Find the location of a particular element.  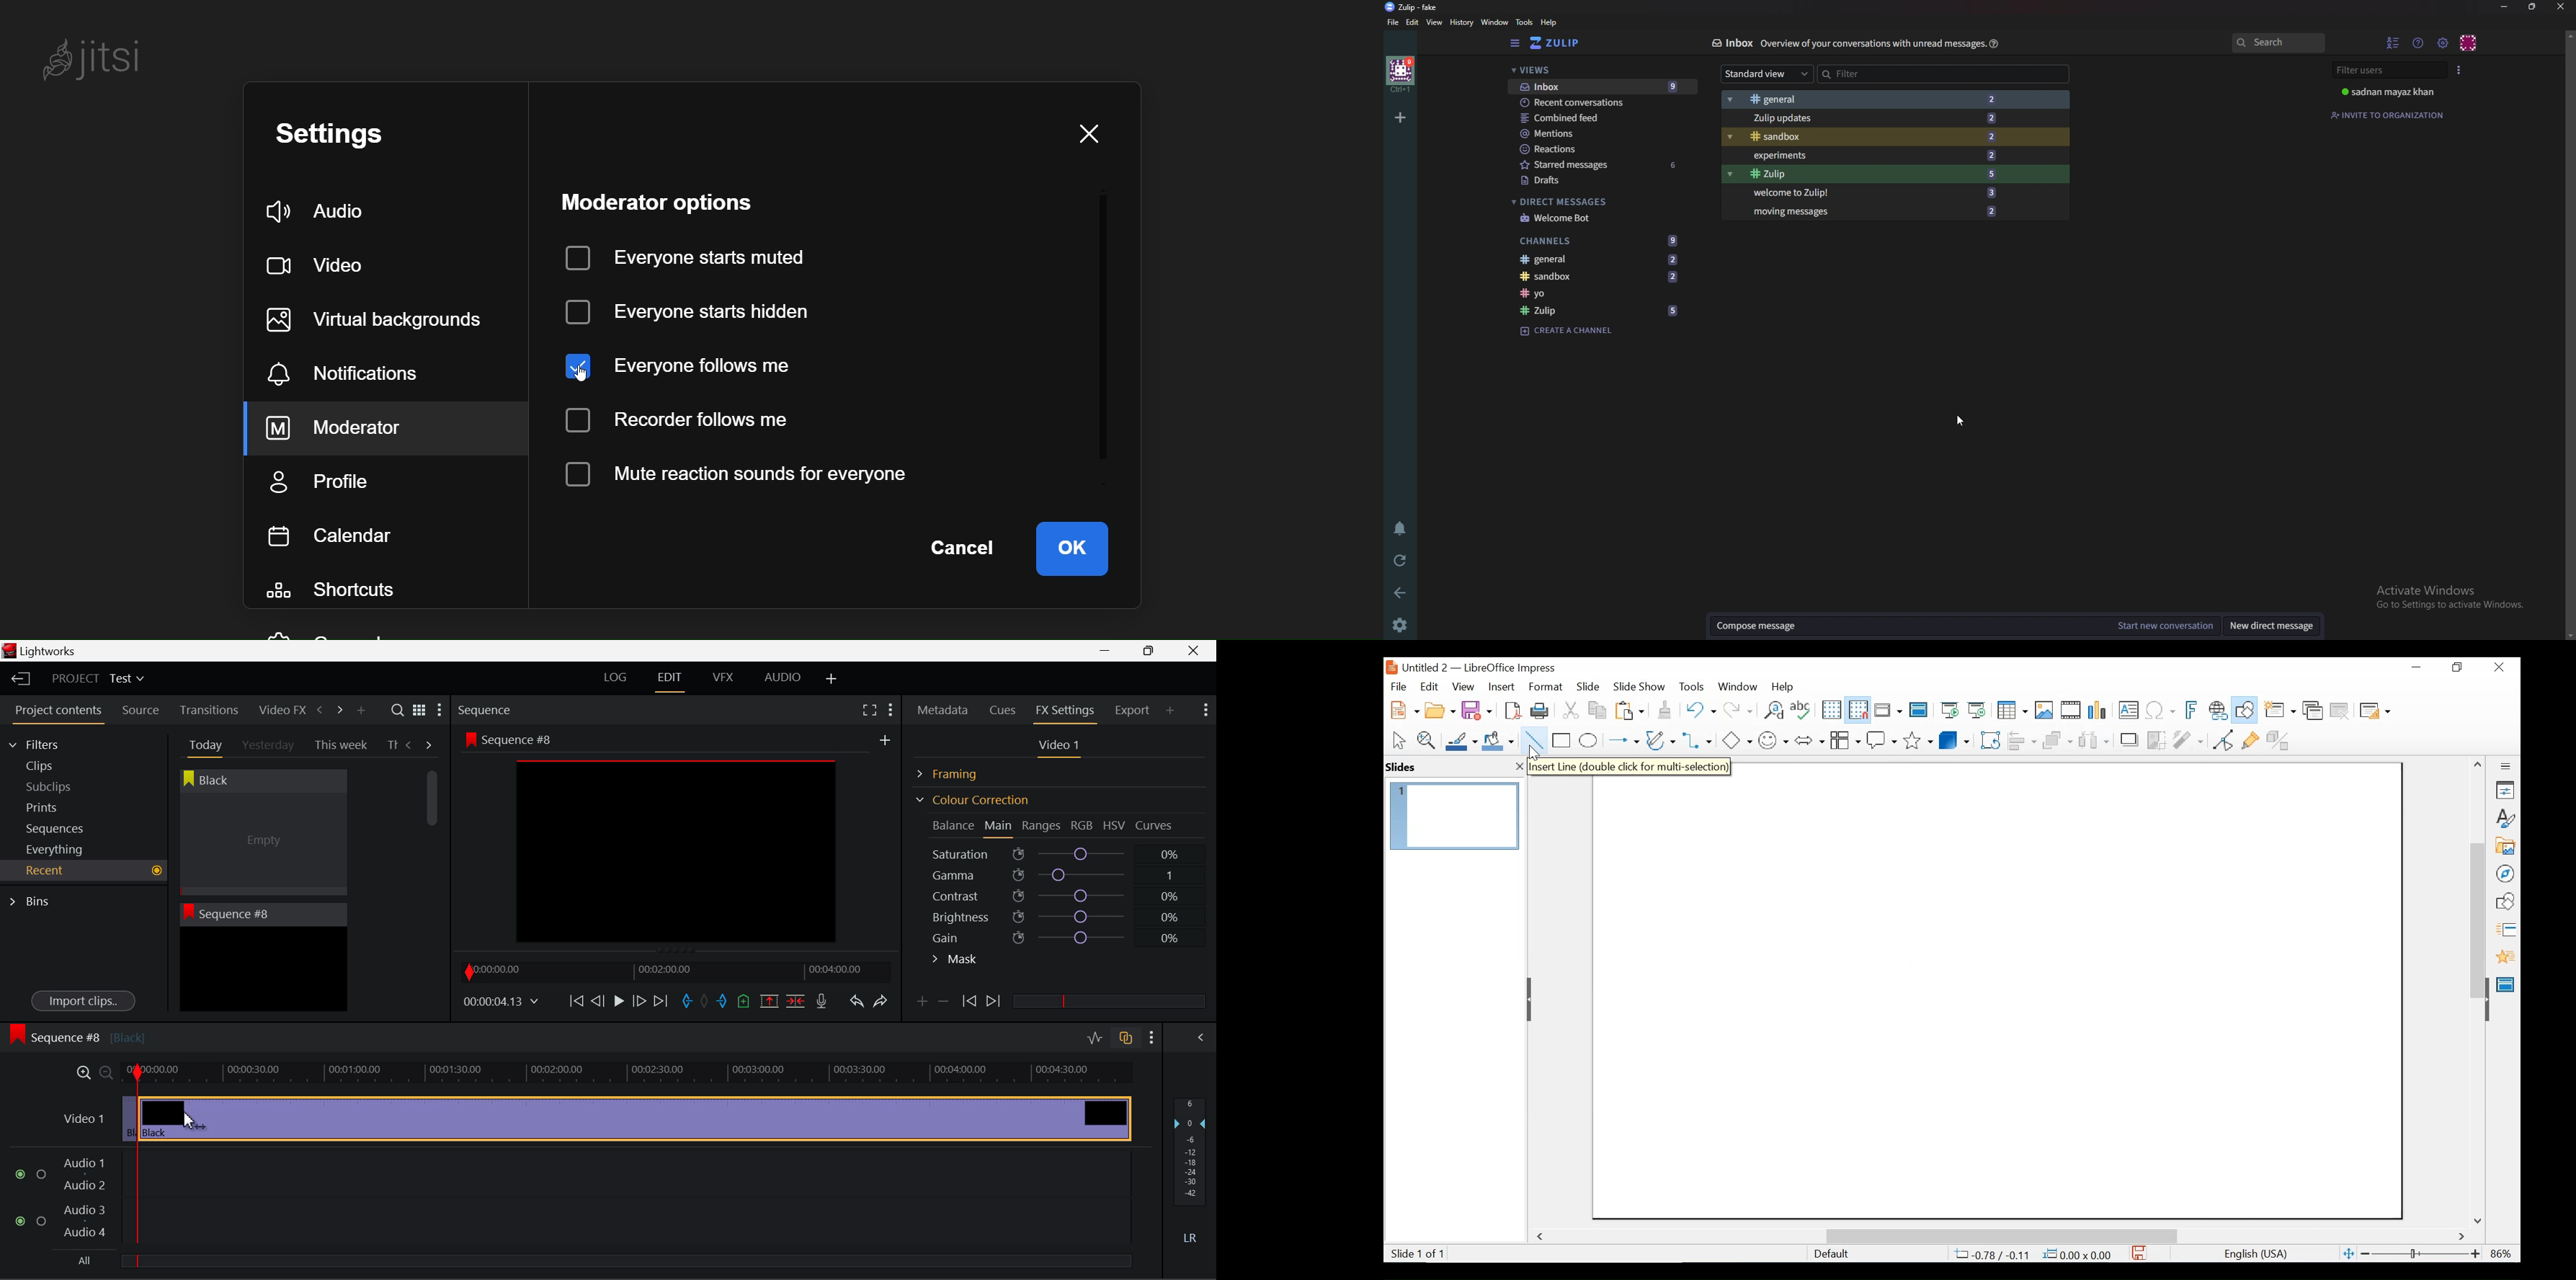

Create a channel is located at coordinates (1569, 331).